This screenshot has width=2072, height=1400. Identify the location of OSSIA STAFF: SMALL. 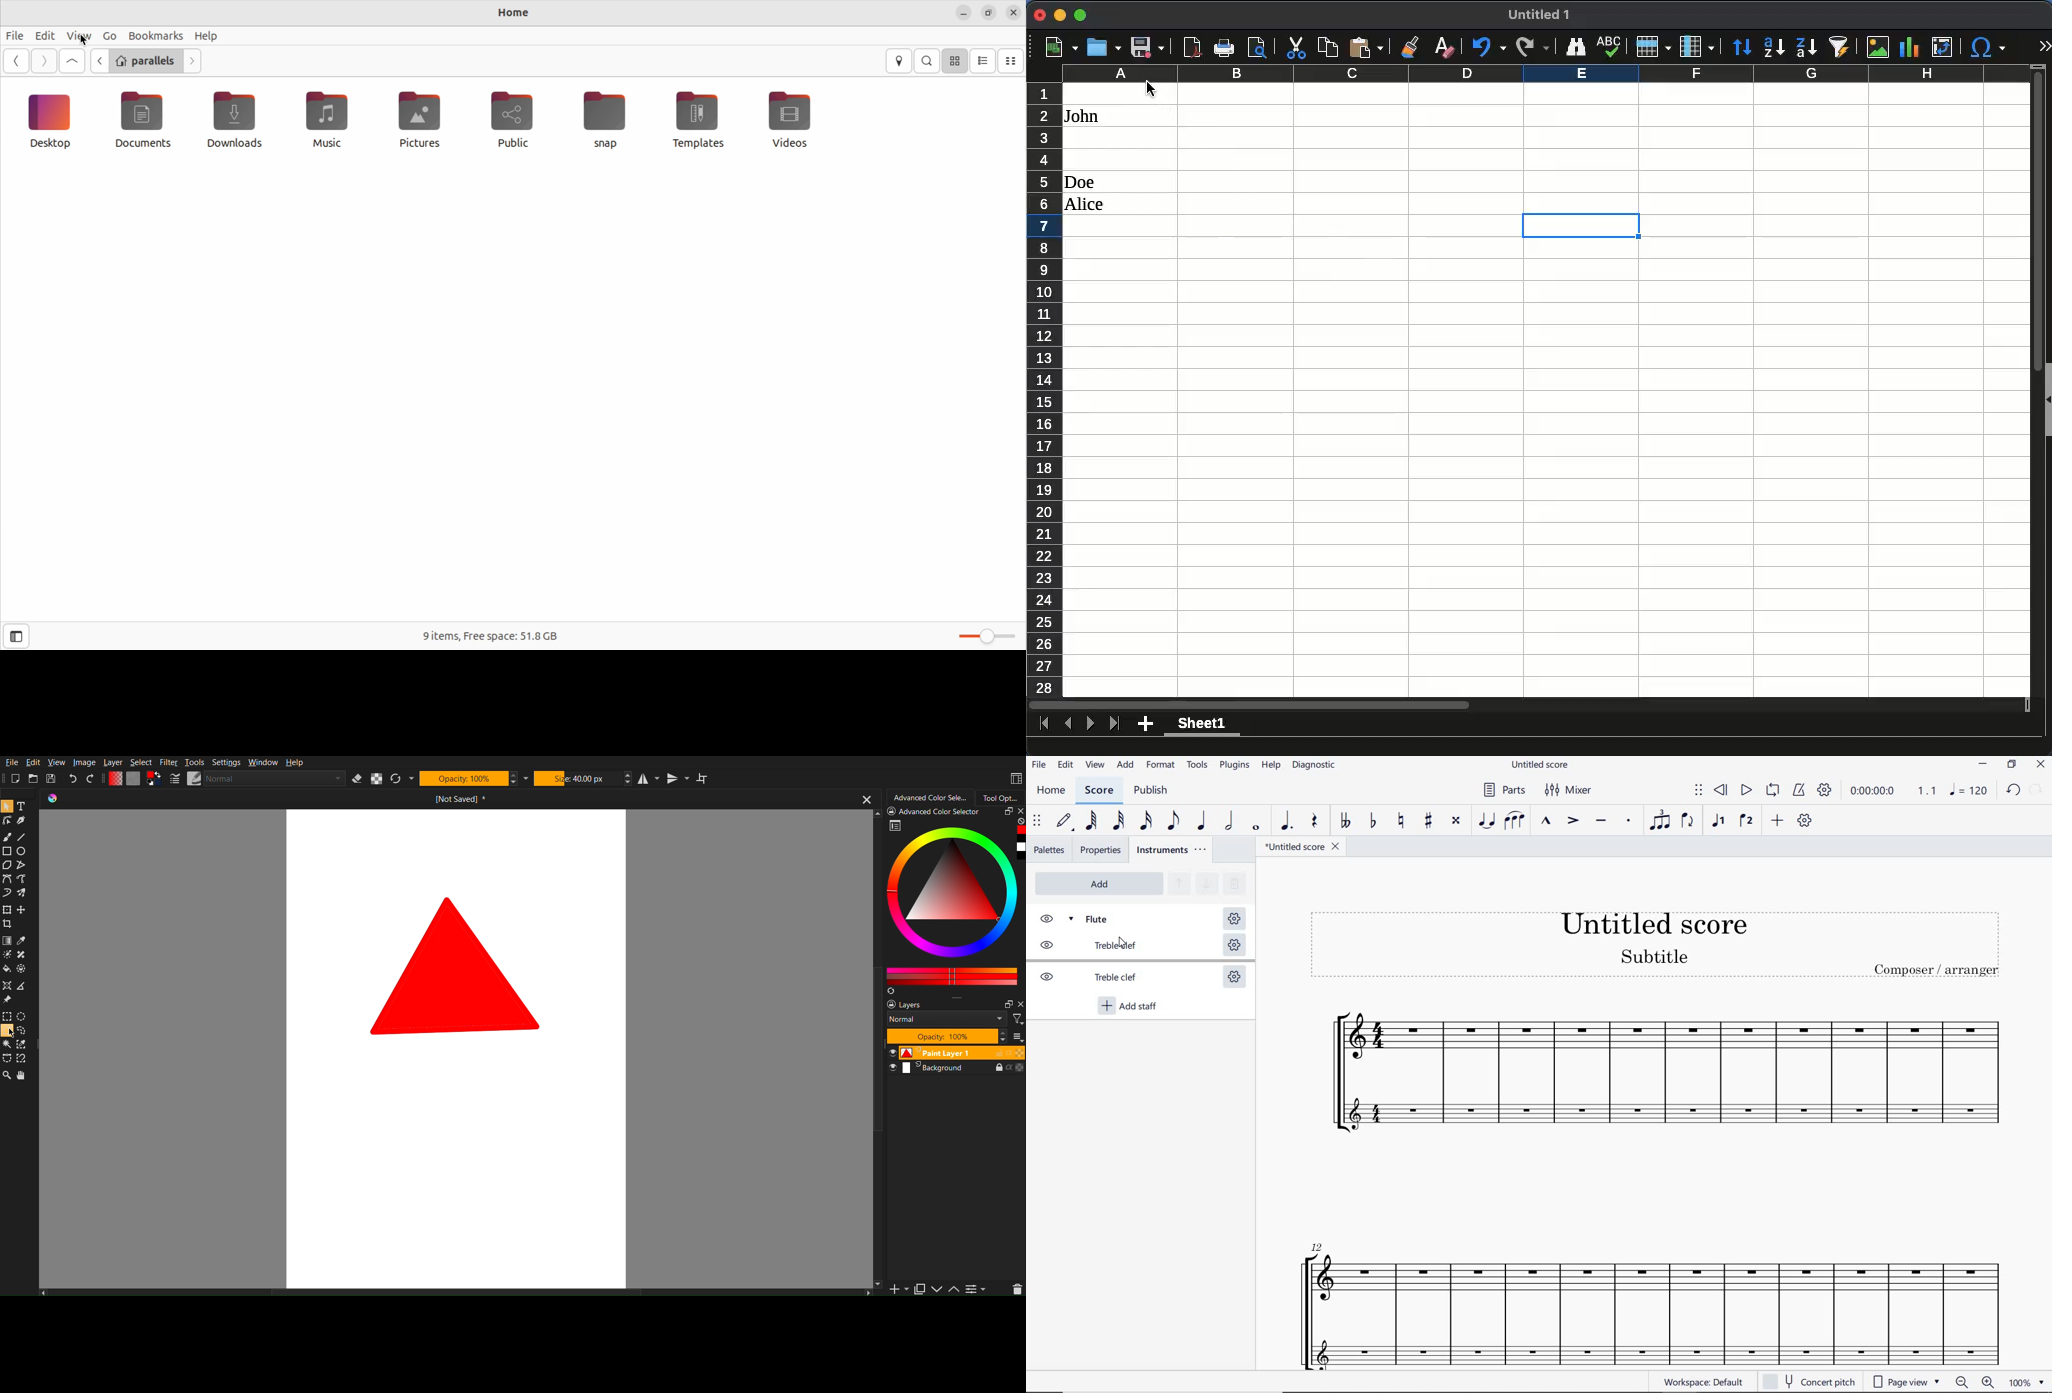
(1670, 1113).